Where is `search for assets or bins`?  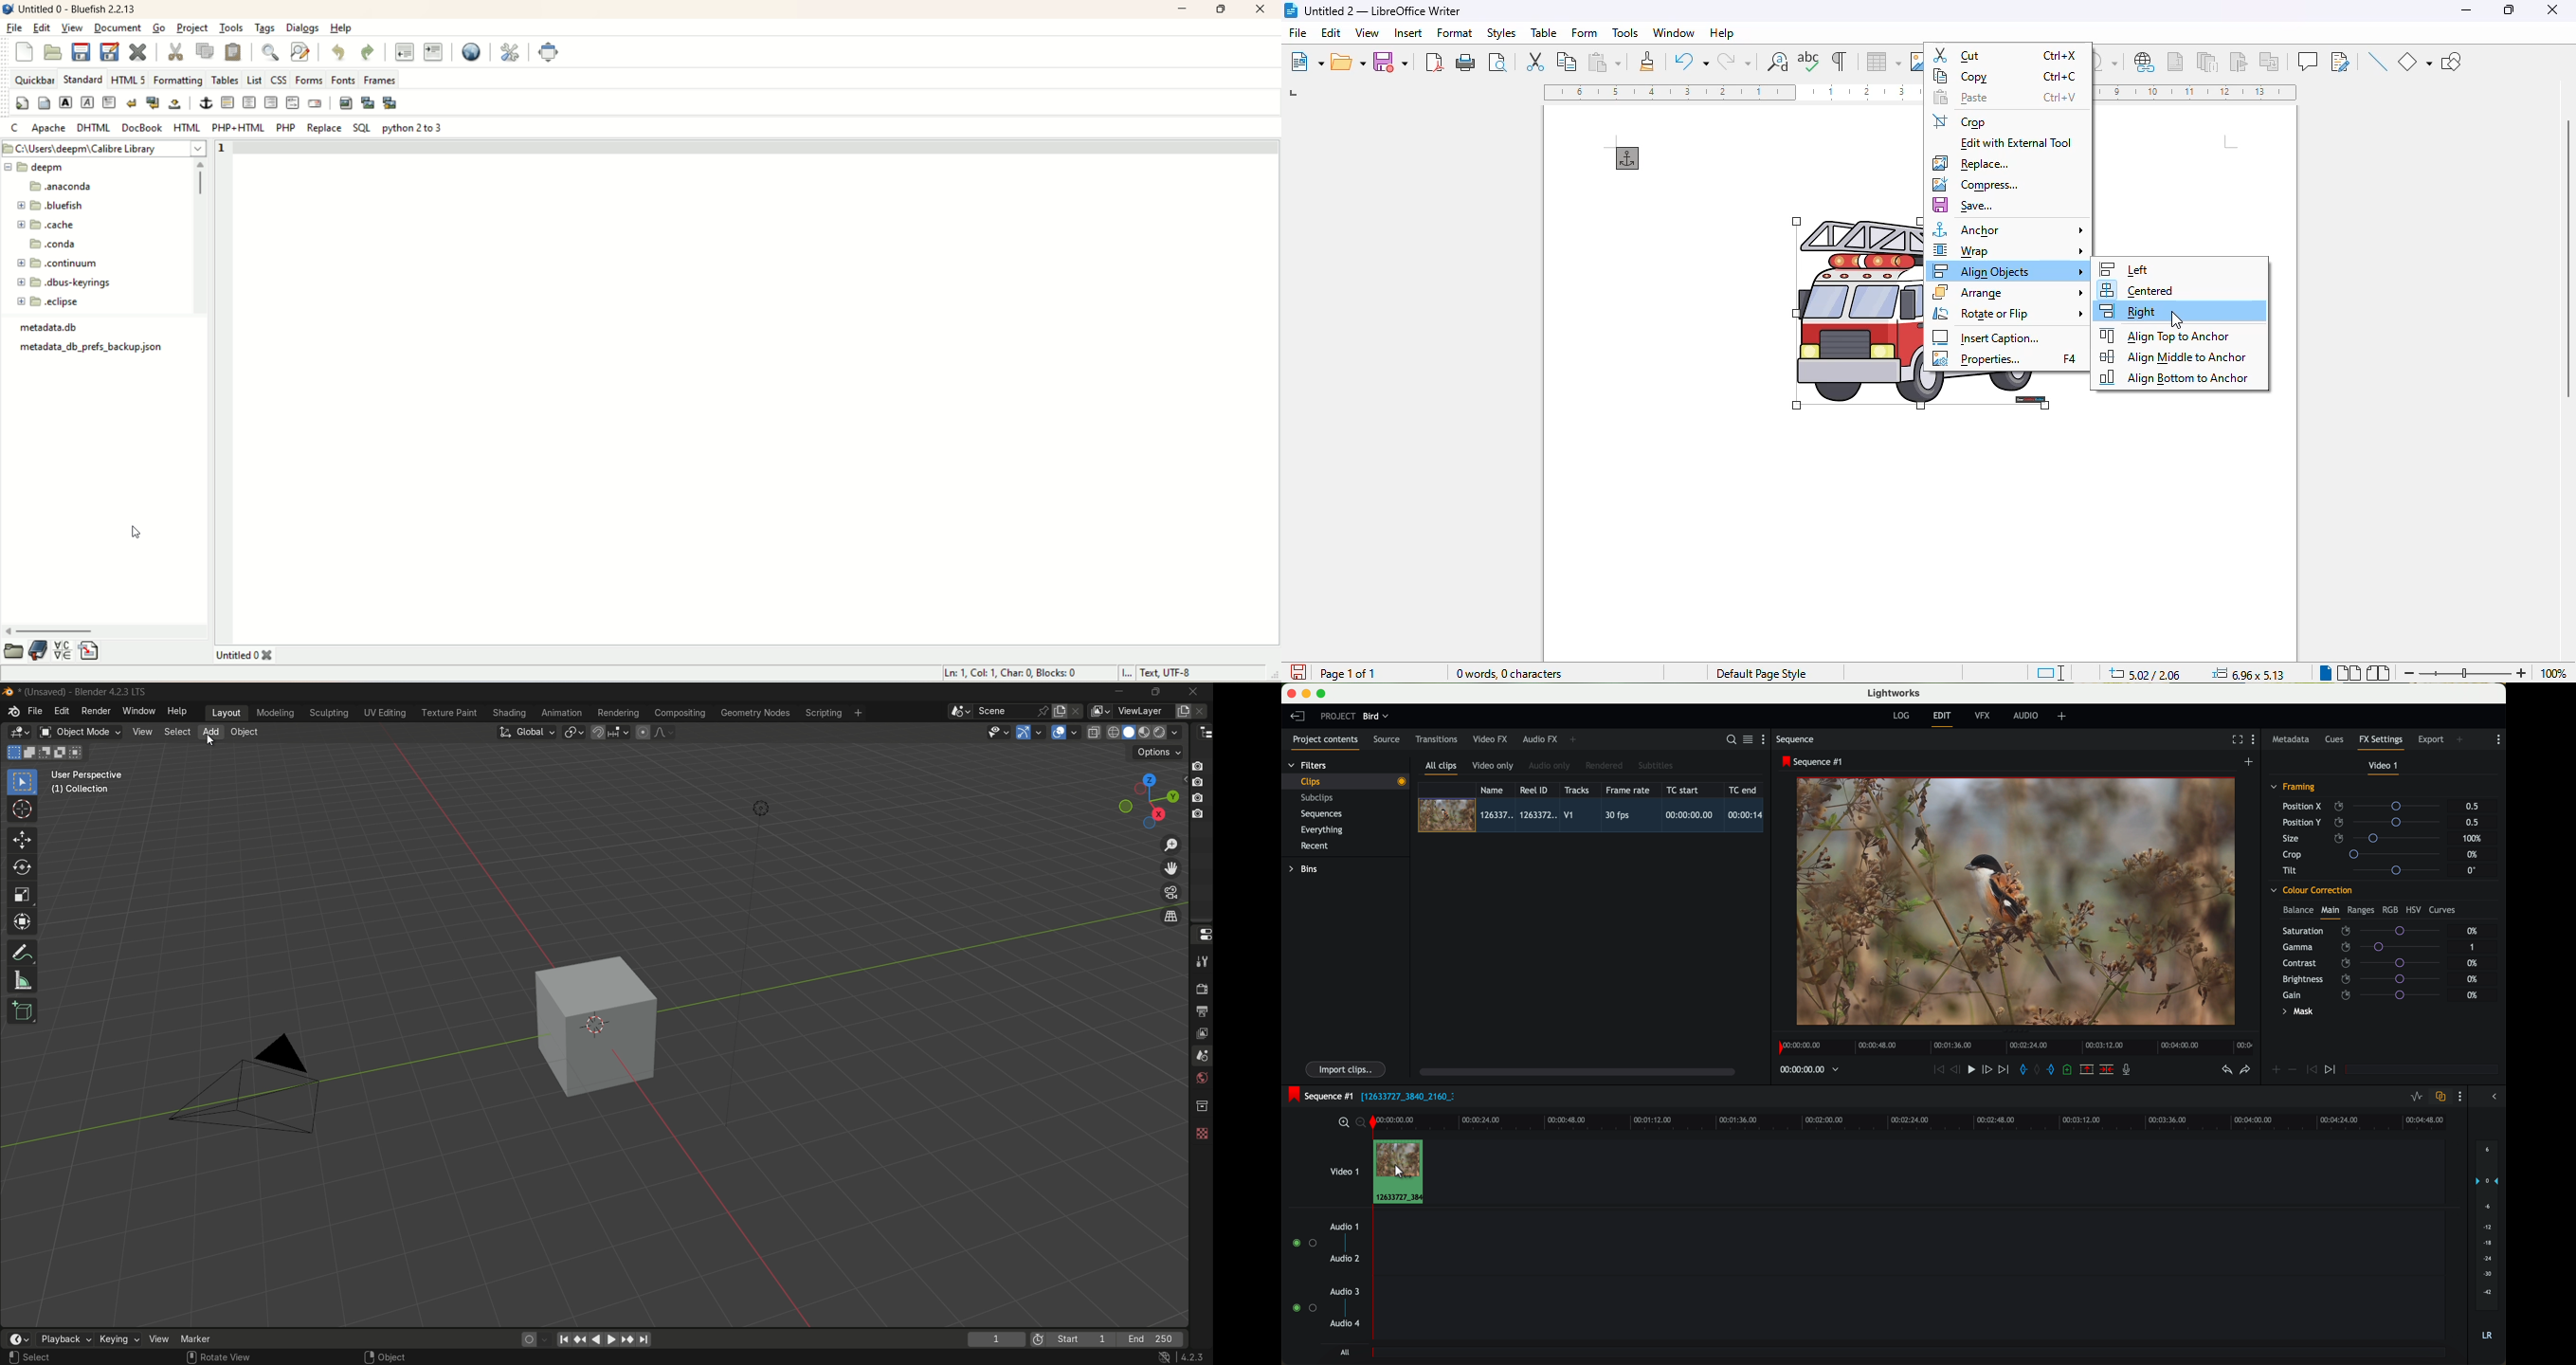
search for assets or bins is located at coordinates (1728, 740).